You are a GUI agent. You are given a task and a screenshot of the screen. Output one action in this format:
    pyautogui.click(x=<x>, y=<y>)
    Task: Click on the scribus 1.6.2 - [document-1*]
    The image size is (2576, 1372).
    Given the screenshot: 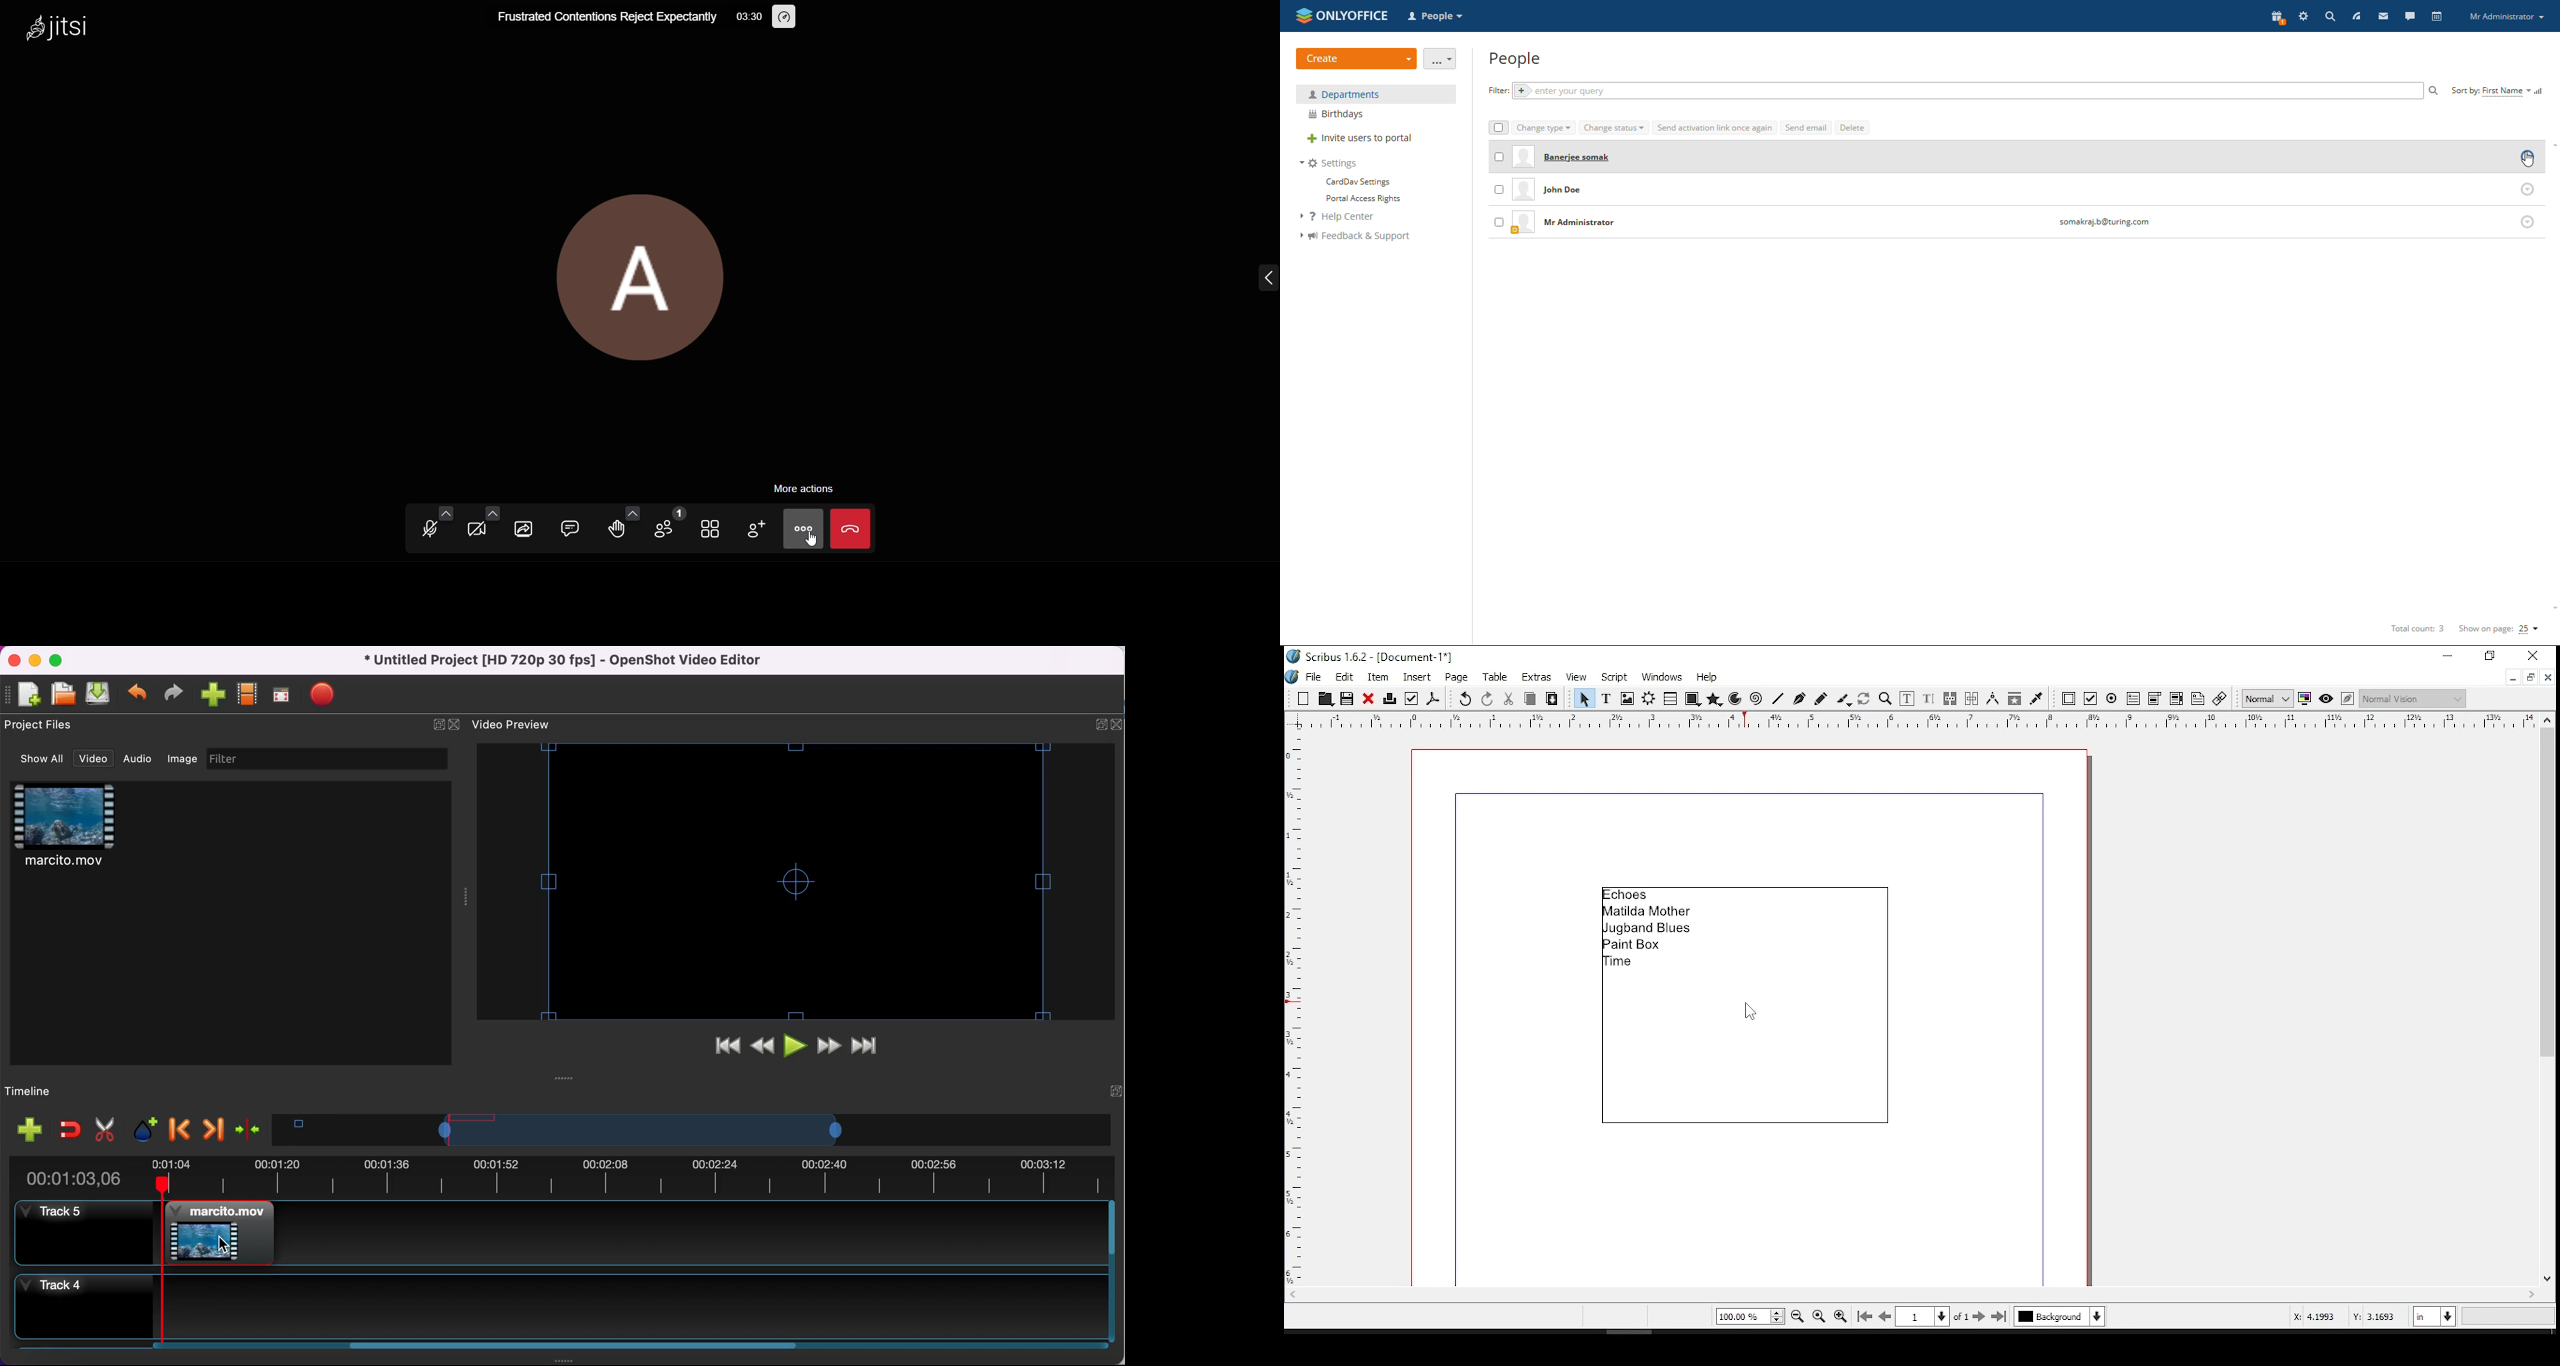 What is the action you would take?
    pyautogui.click(x=1382, y=655)
    